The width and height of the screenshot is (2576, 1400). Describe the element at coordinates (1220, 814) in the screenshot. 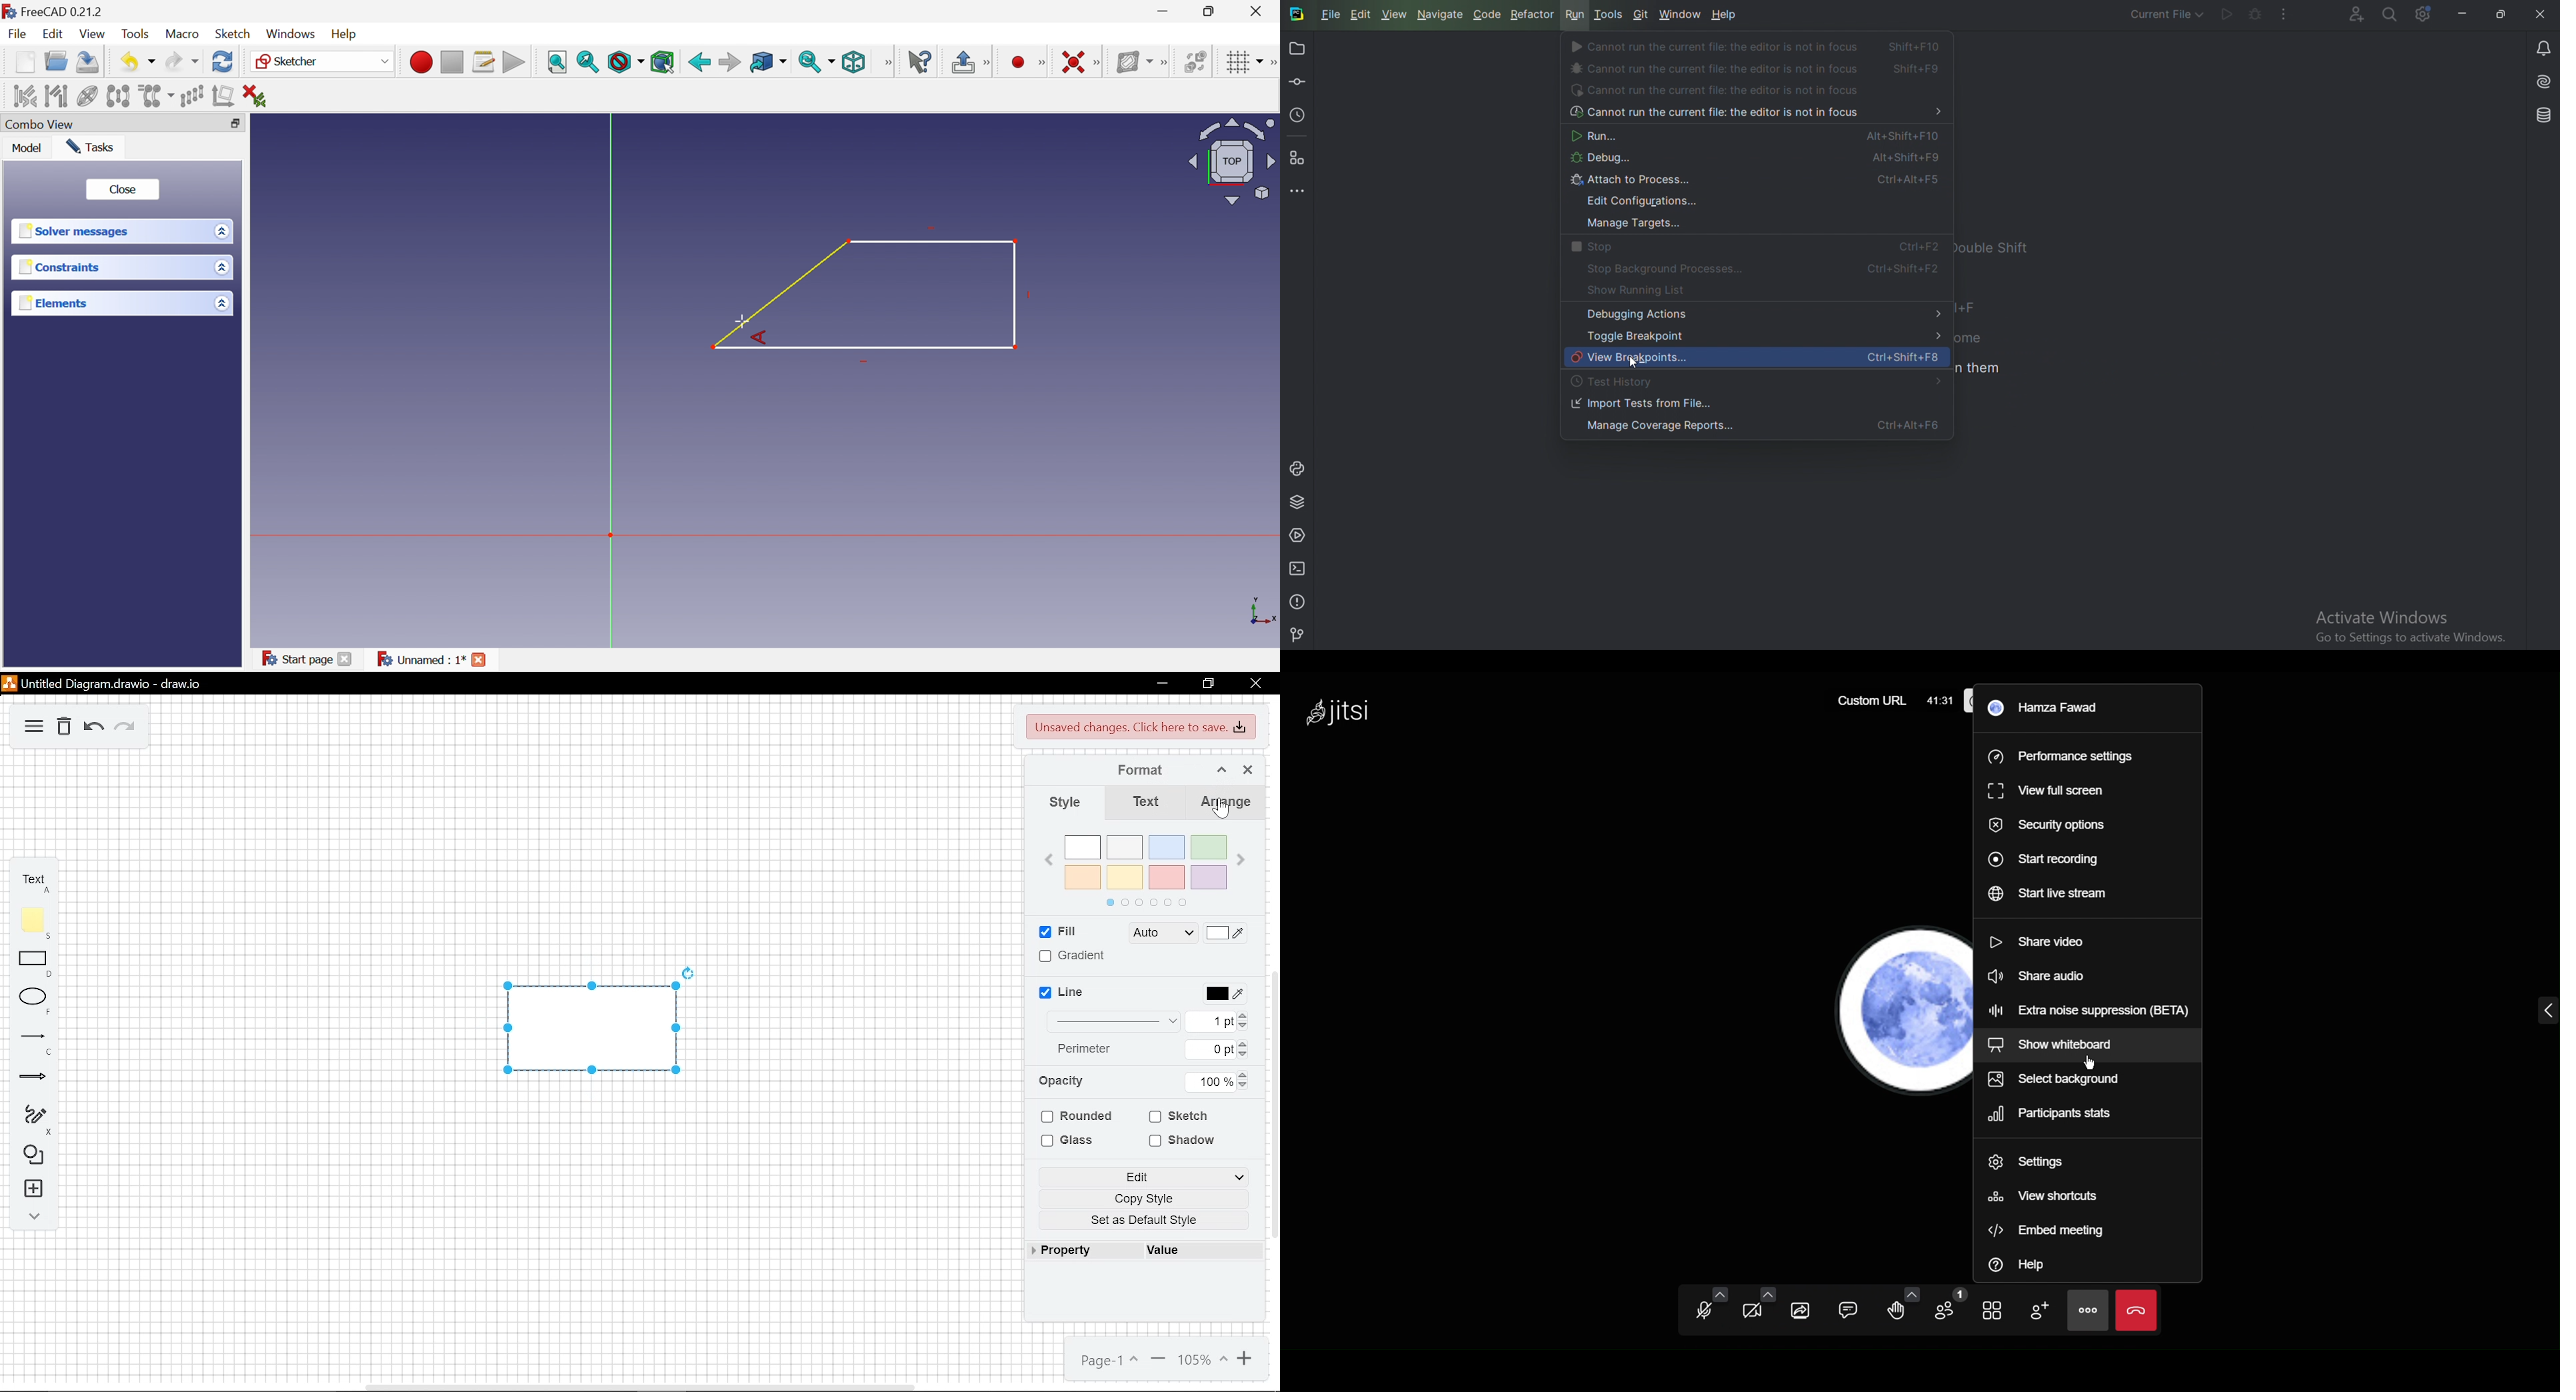

I see `cursor` at that location.